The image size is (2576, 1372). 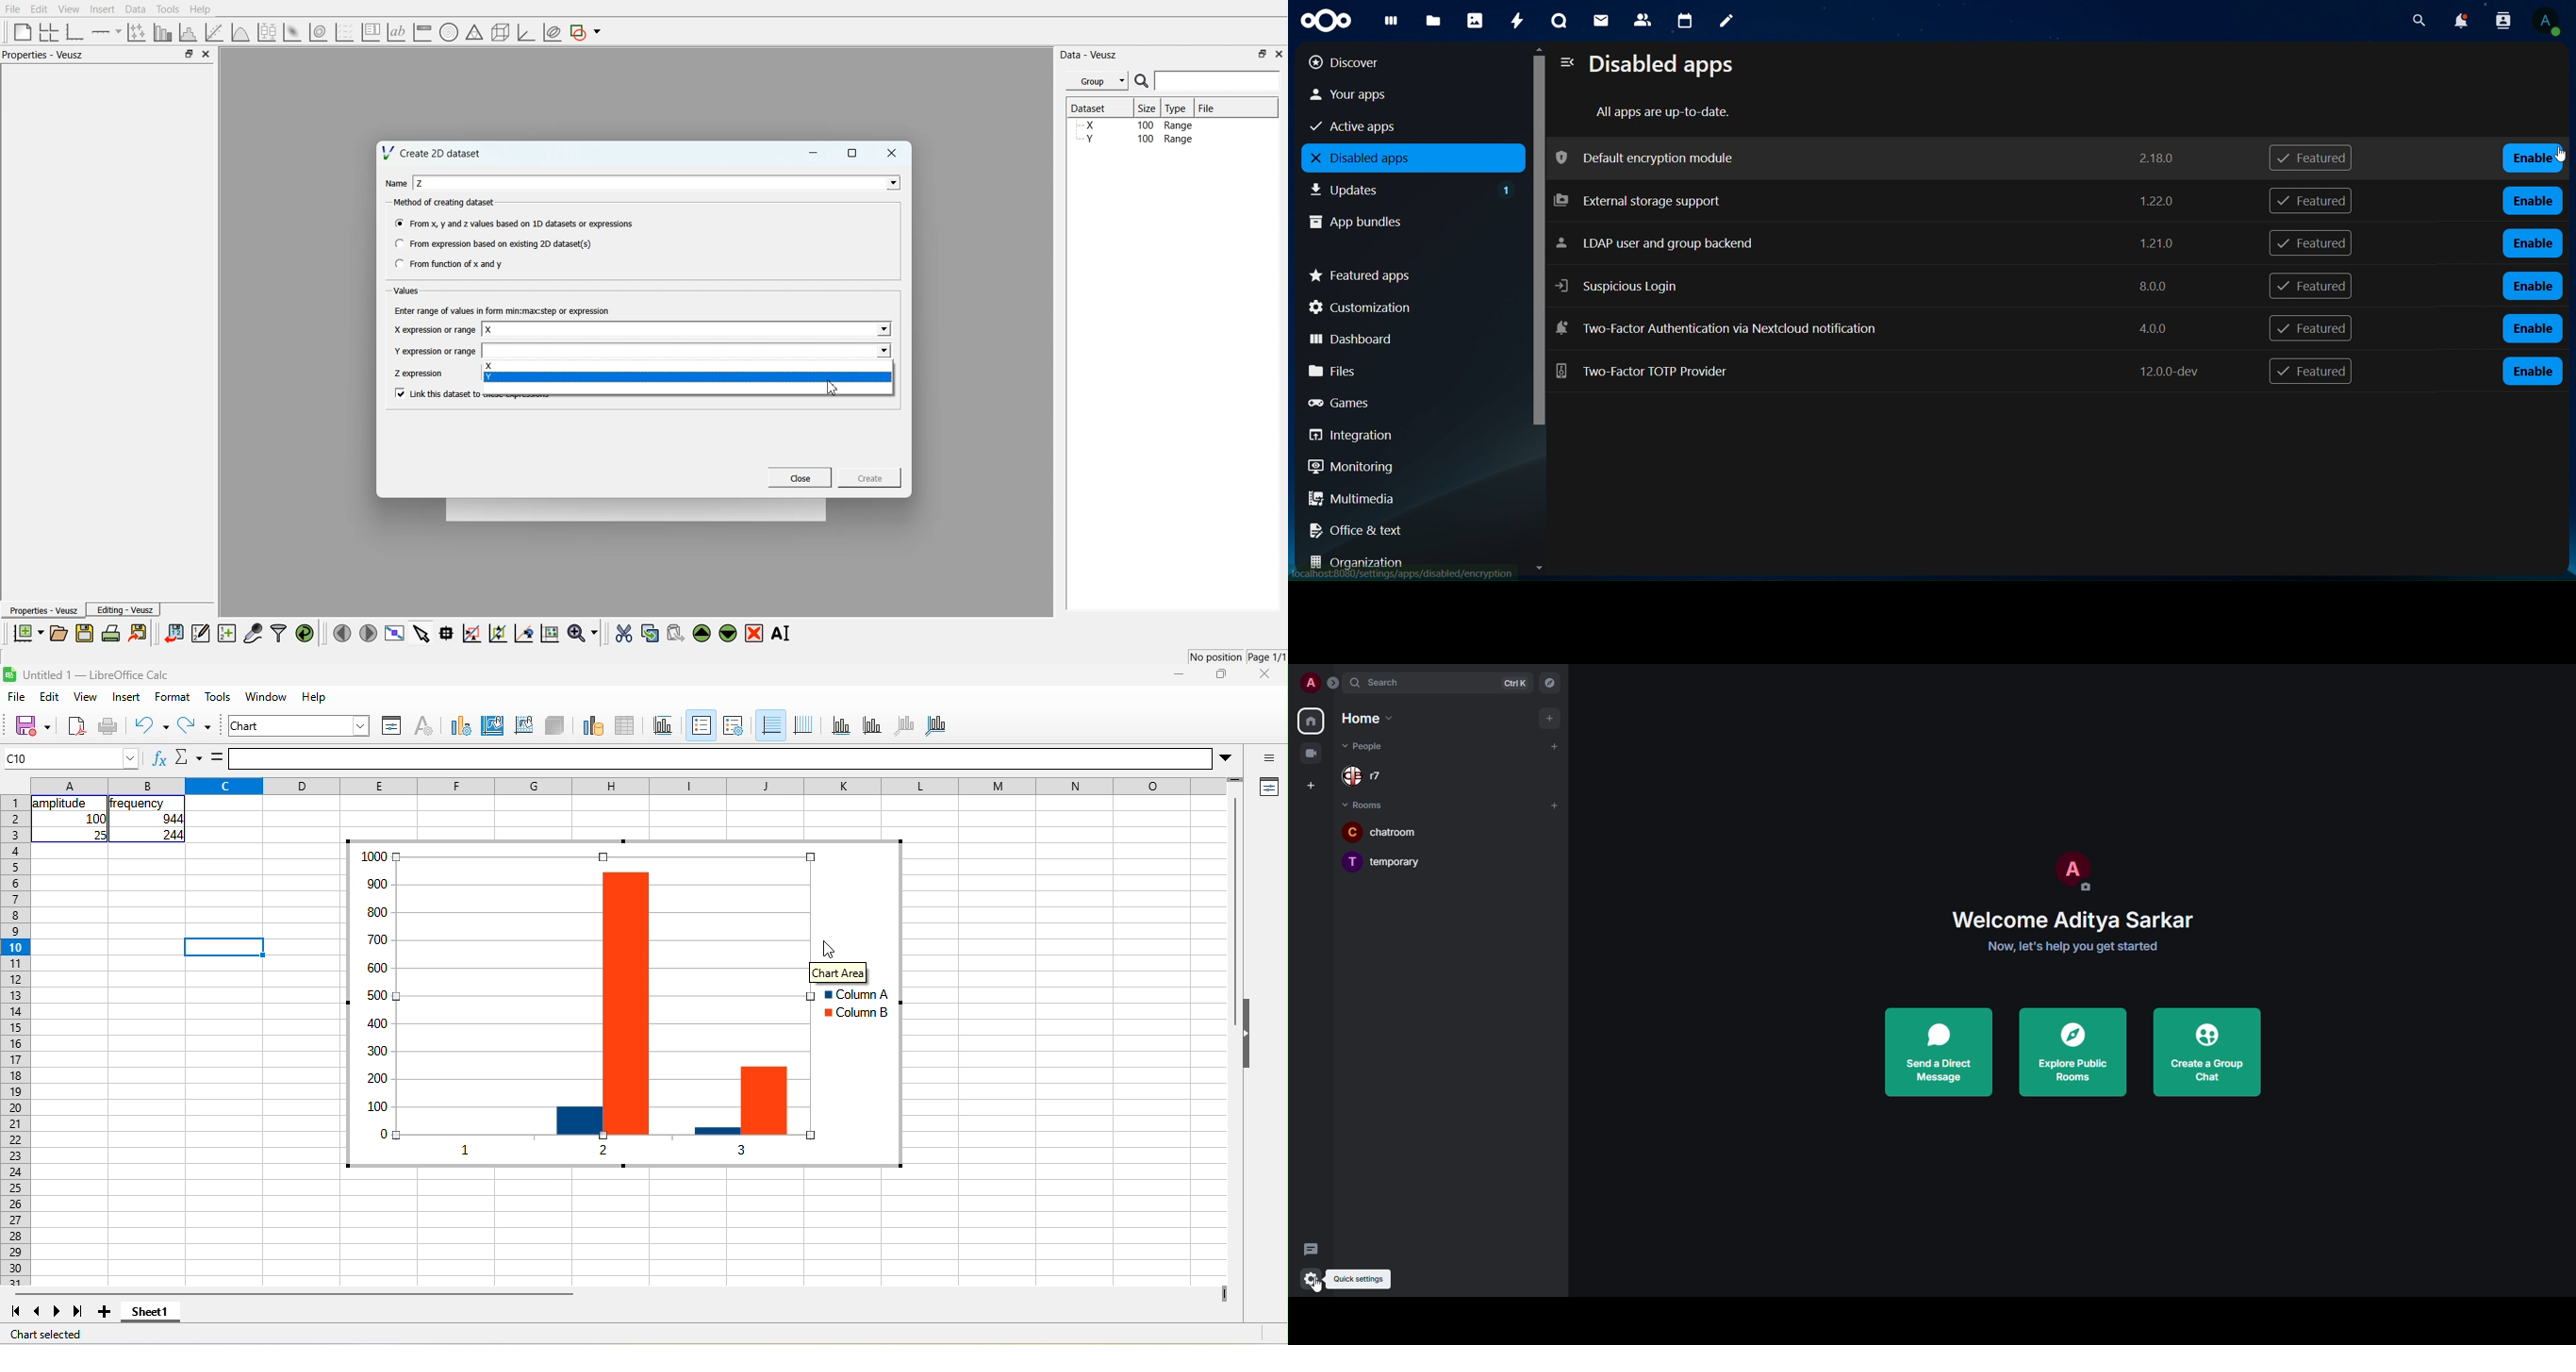 What do you see at coordinates (851, 995) in the screenshot?
I see `column a` at bounding box center [851, 995].